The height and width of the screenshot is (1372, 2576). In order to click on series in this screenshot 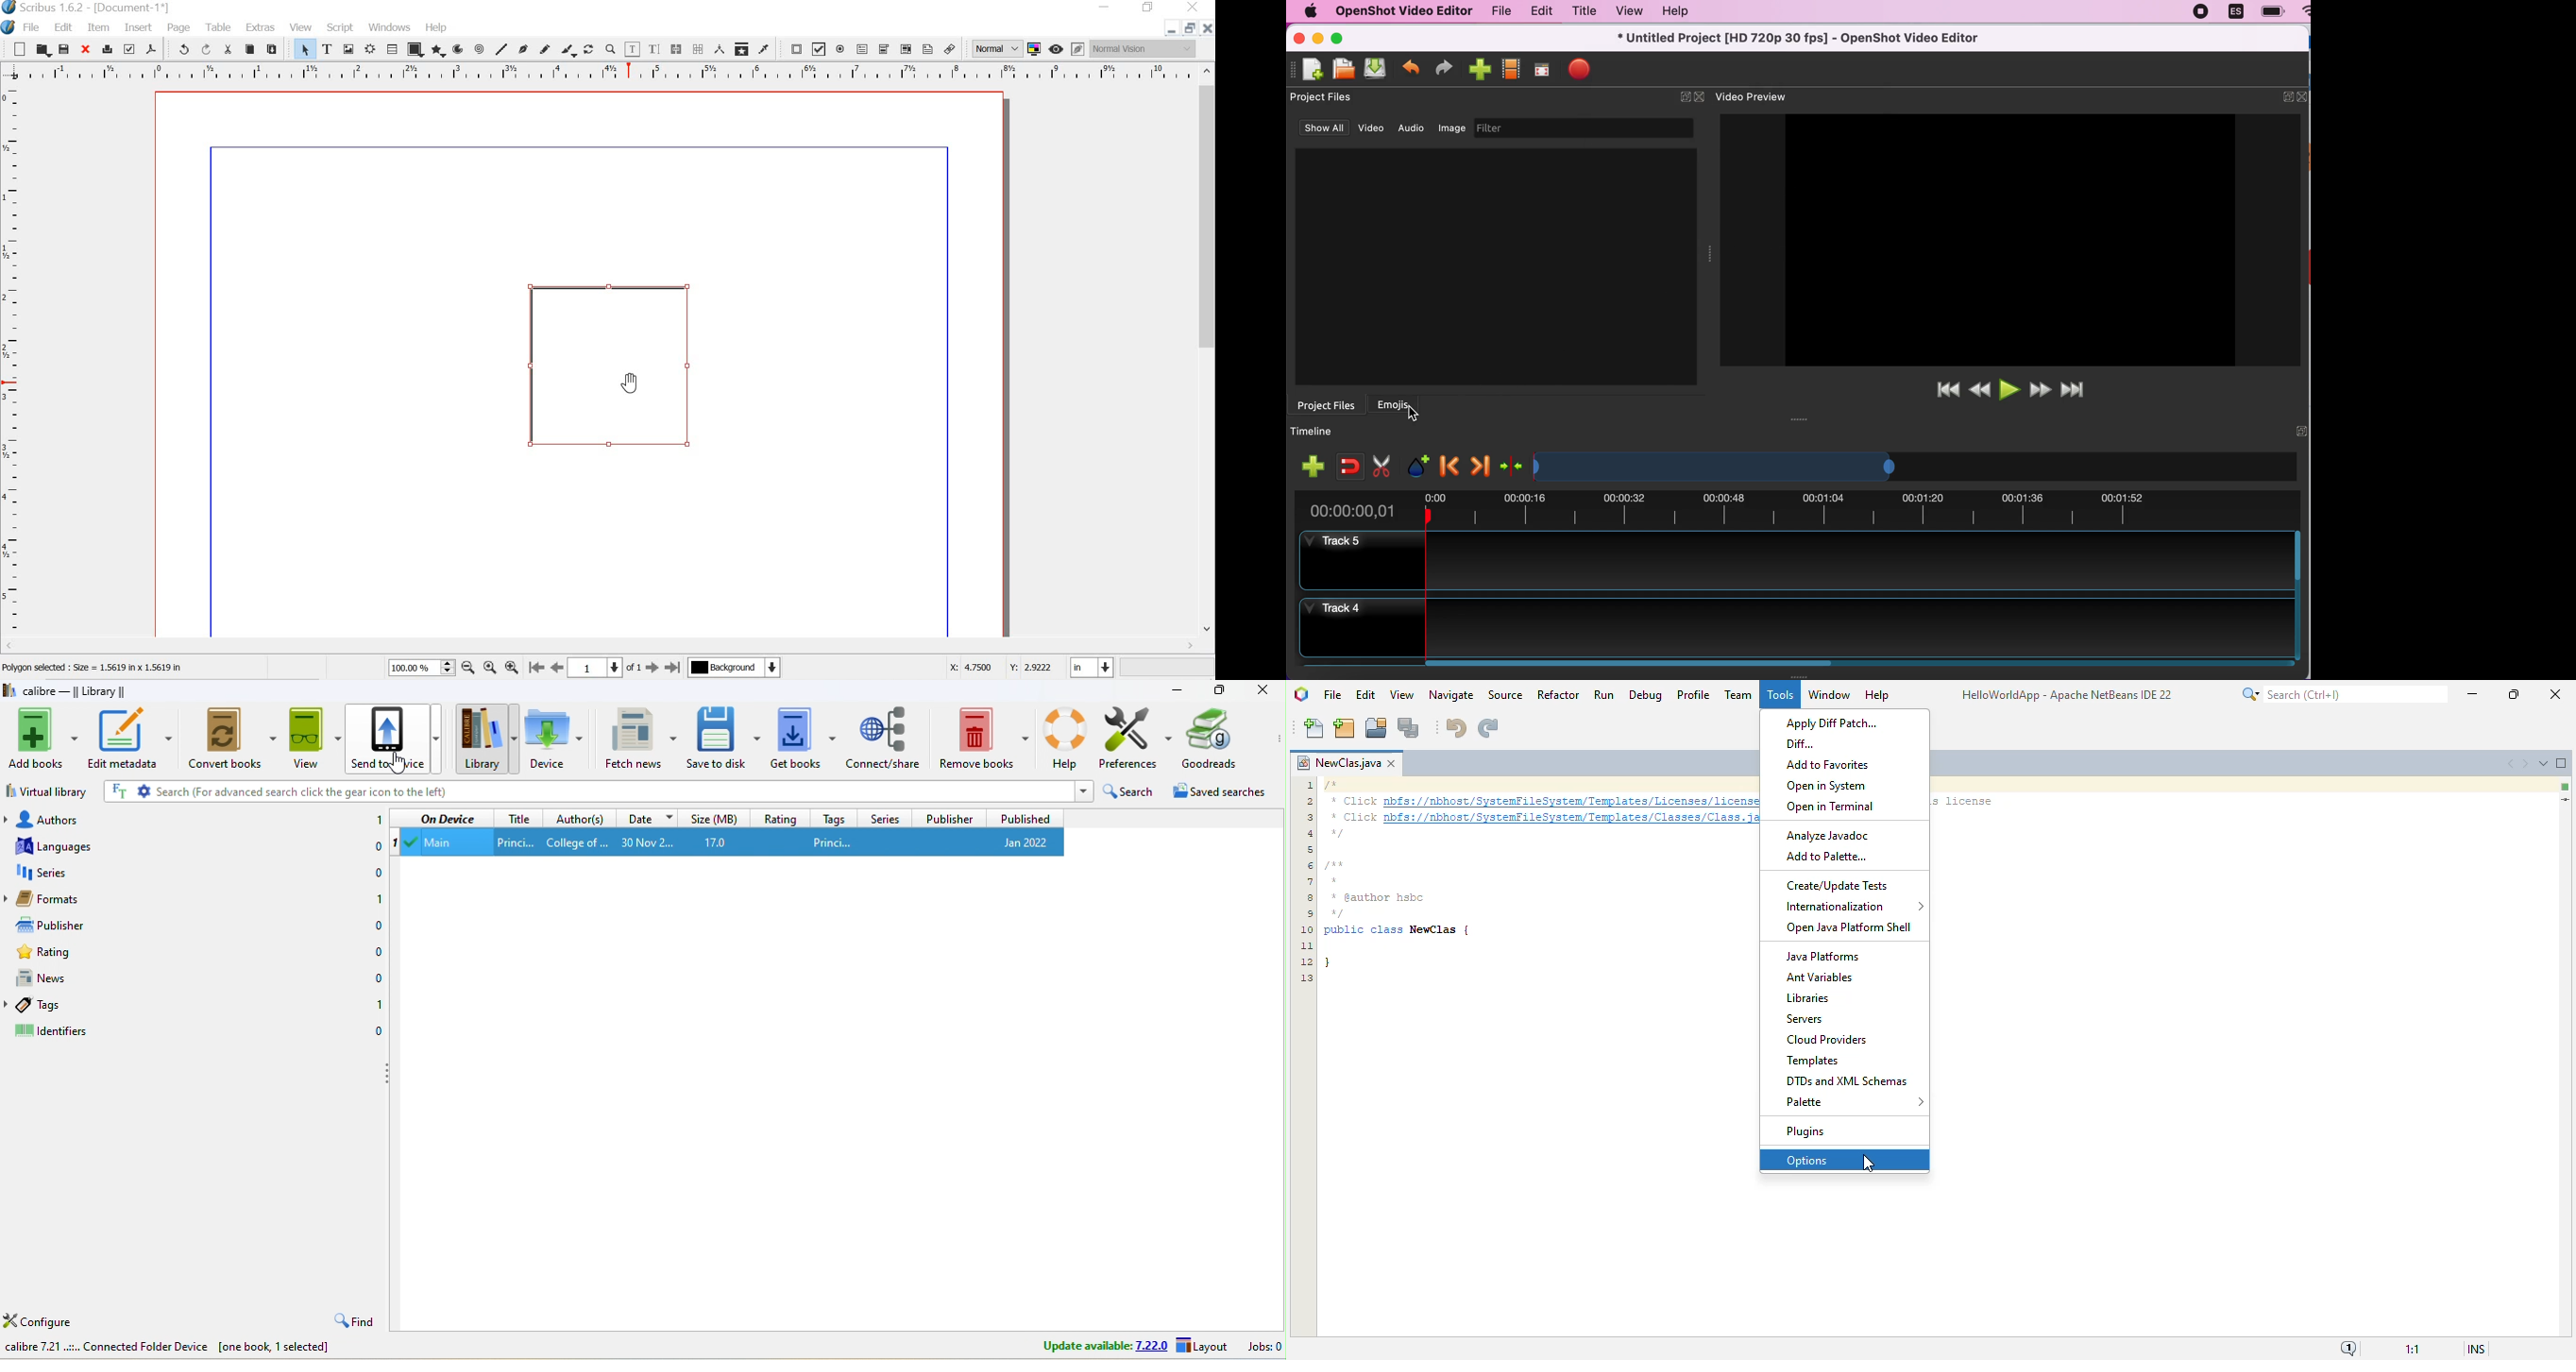, I will do `click(885, 818)`.